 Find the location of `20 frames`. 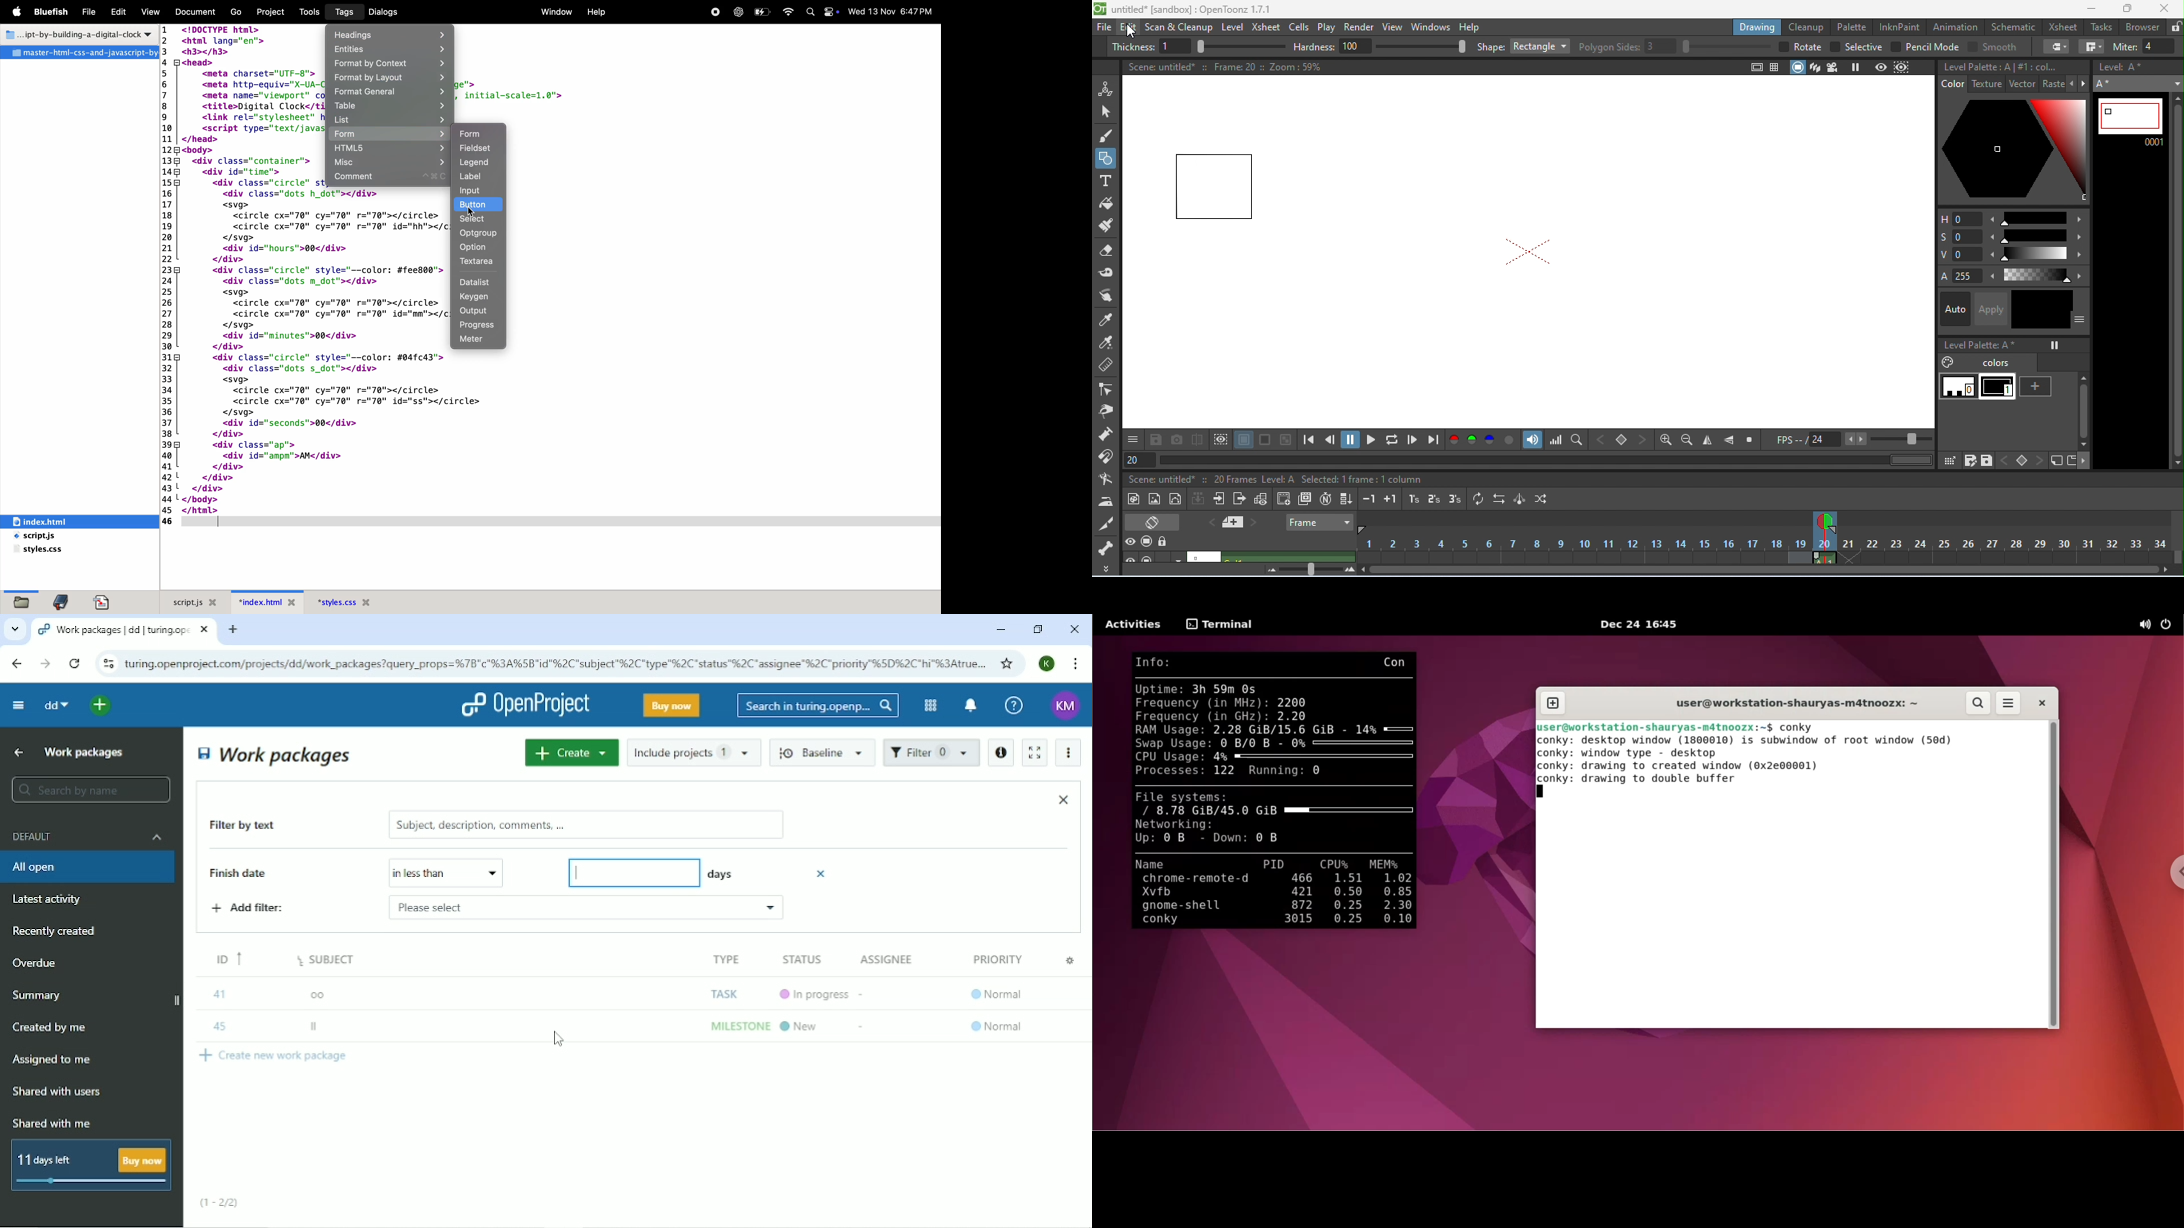

20 frames is located at coordinates (1229, 479).